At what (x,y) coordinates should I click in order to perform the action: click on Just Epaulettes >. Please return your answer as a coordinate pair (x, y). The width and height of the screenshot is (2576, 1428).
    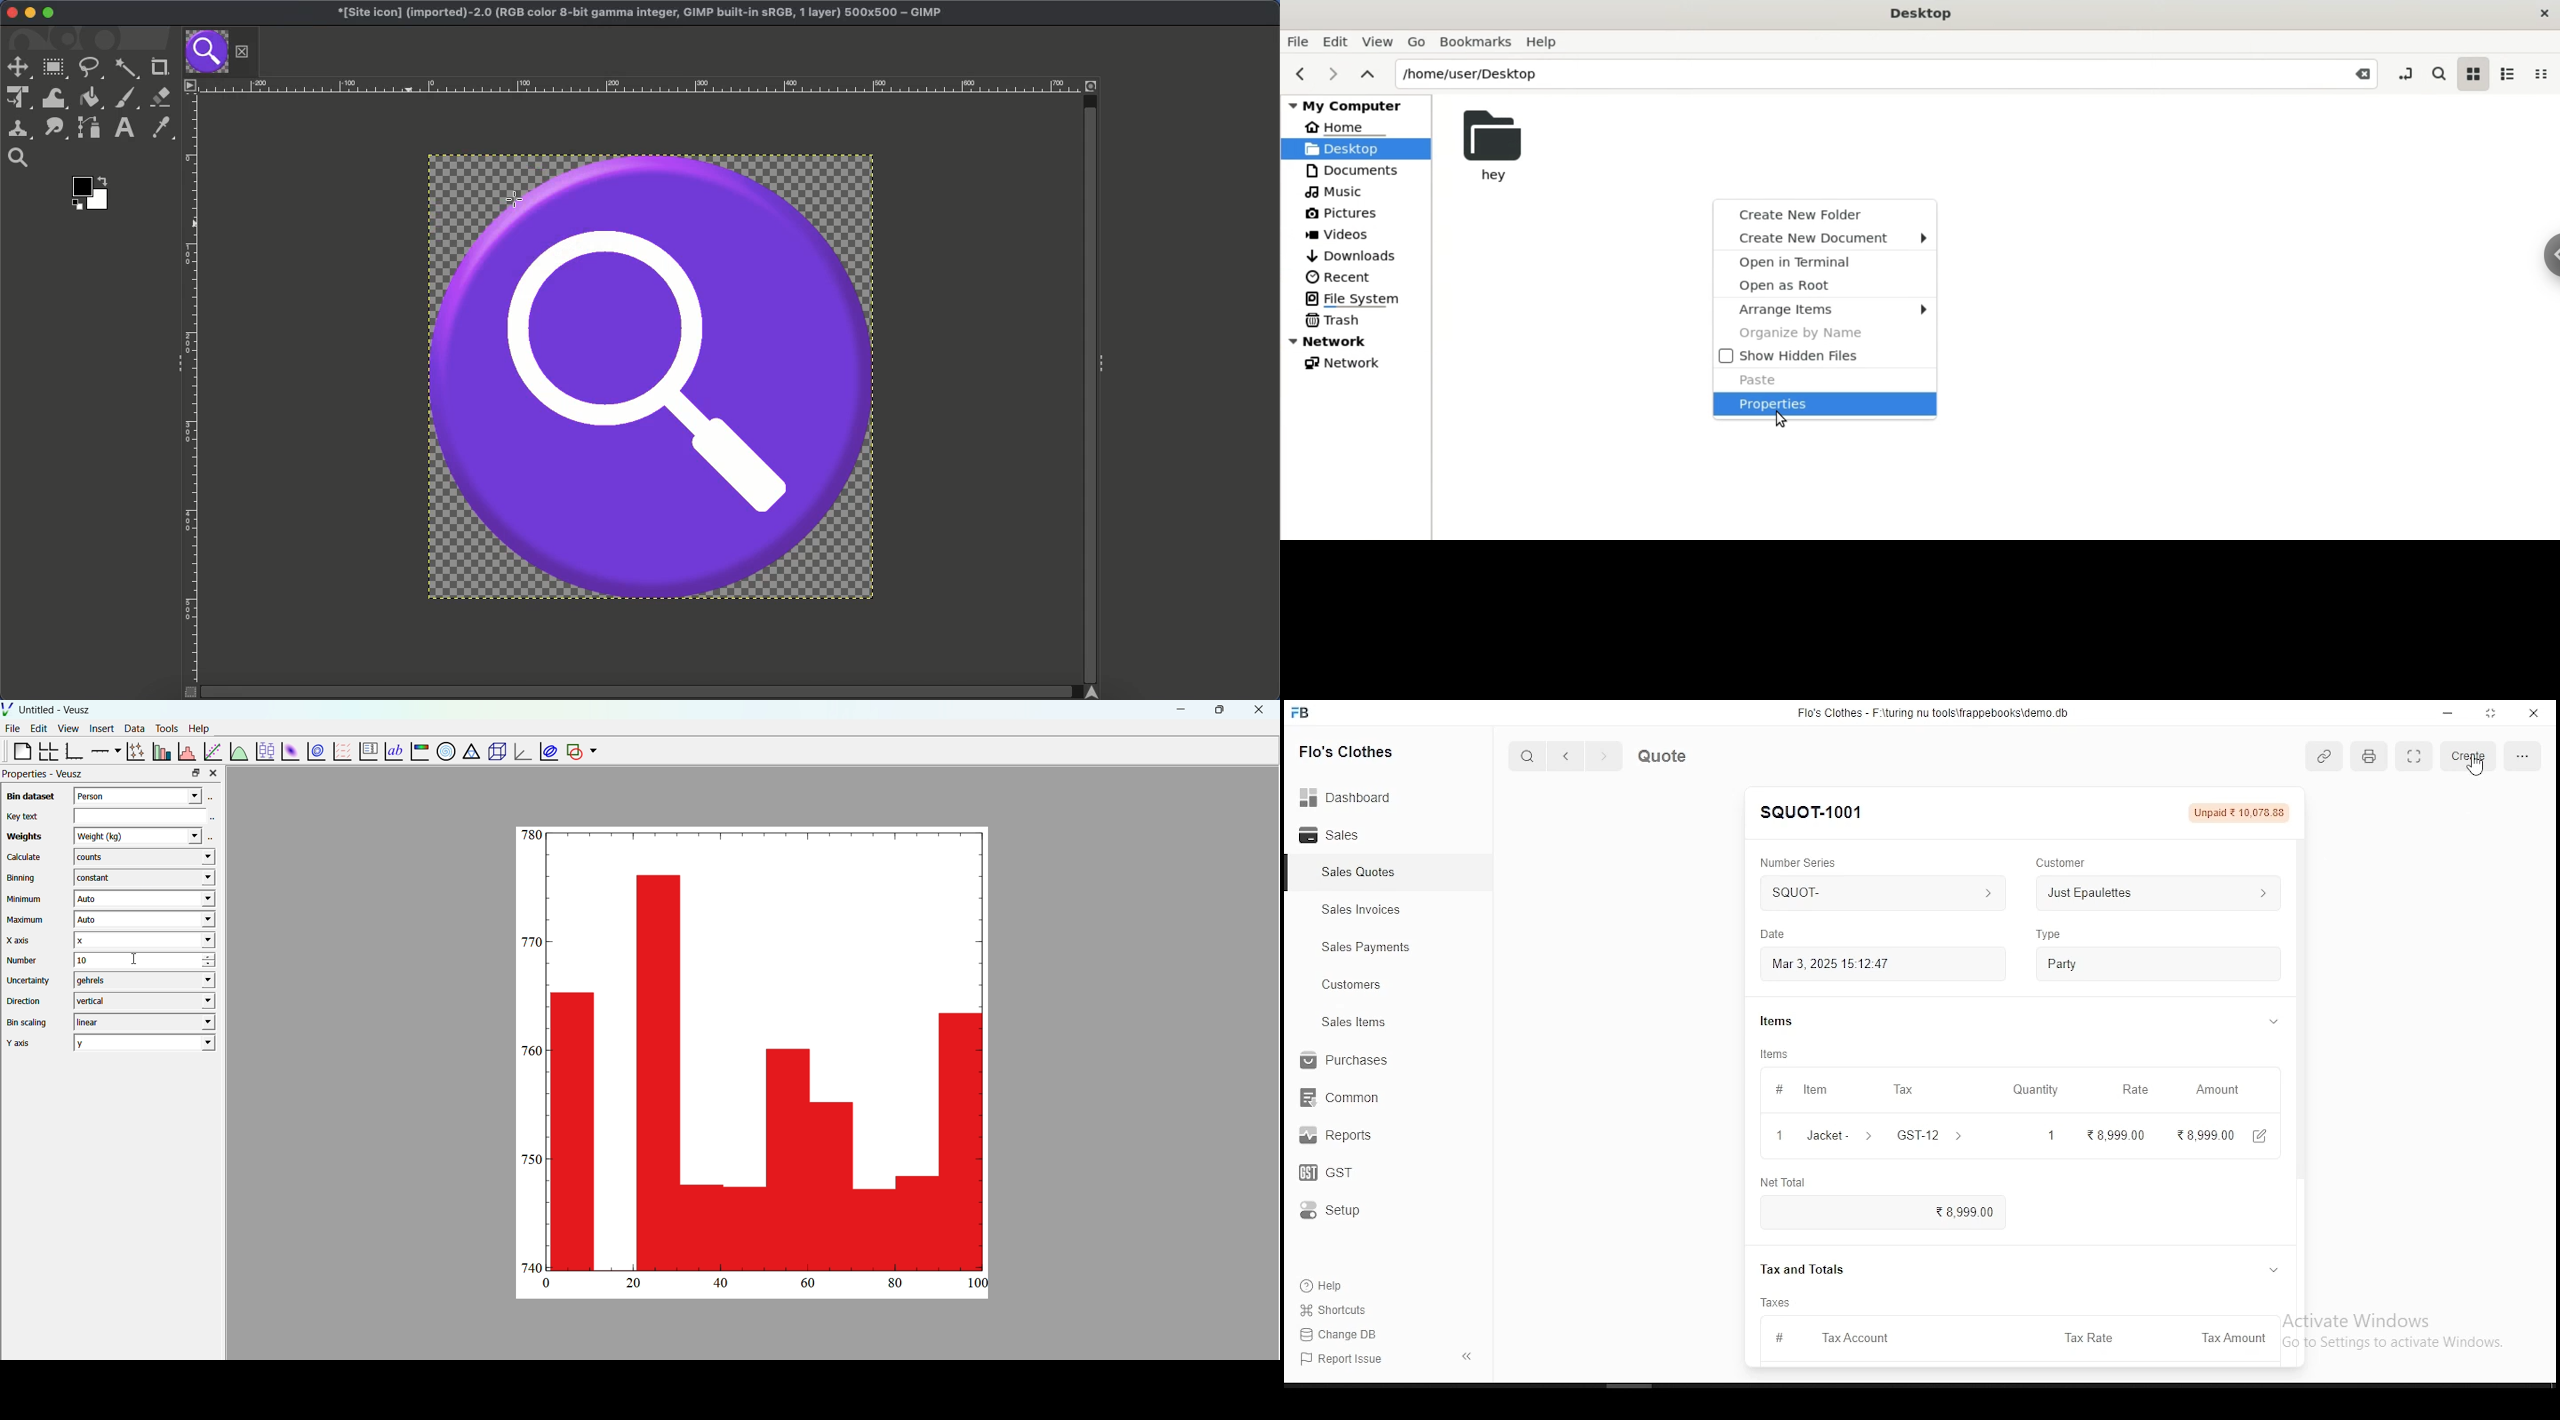
    Looking at the image, I should click on (2163, 895).